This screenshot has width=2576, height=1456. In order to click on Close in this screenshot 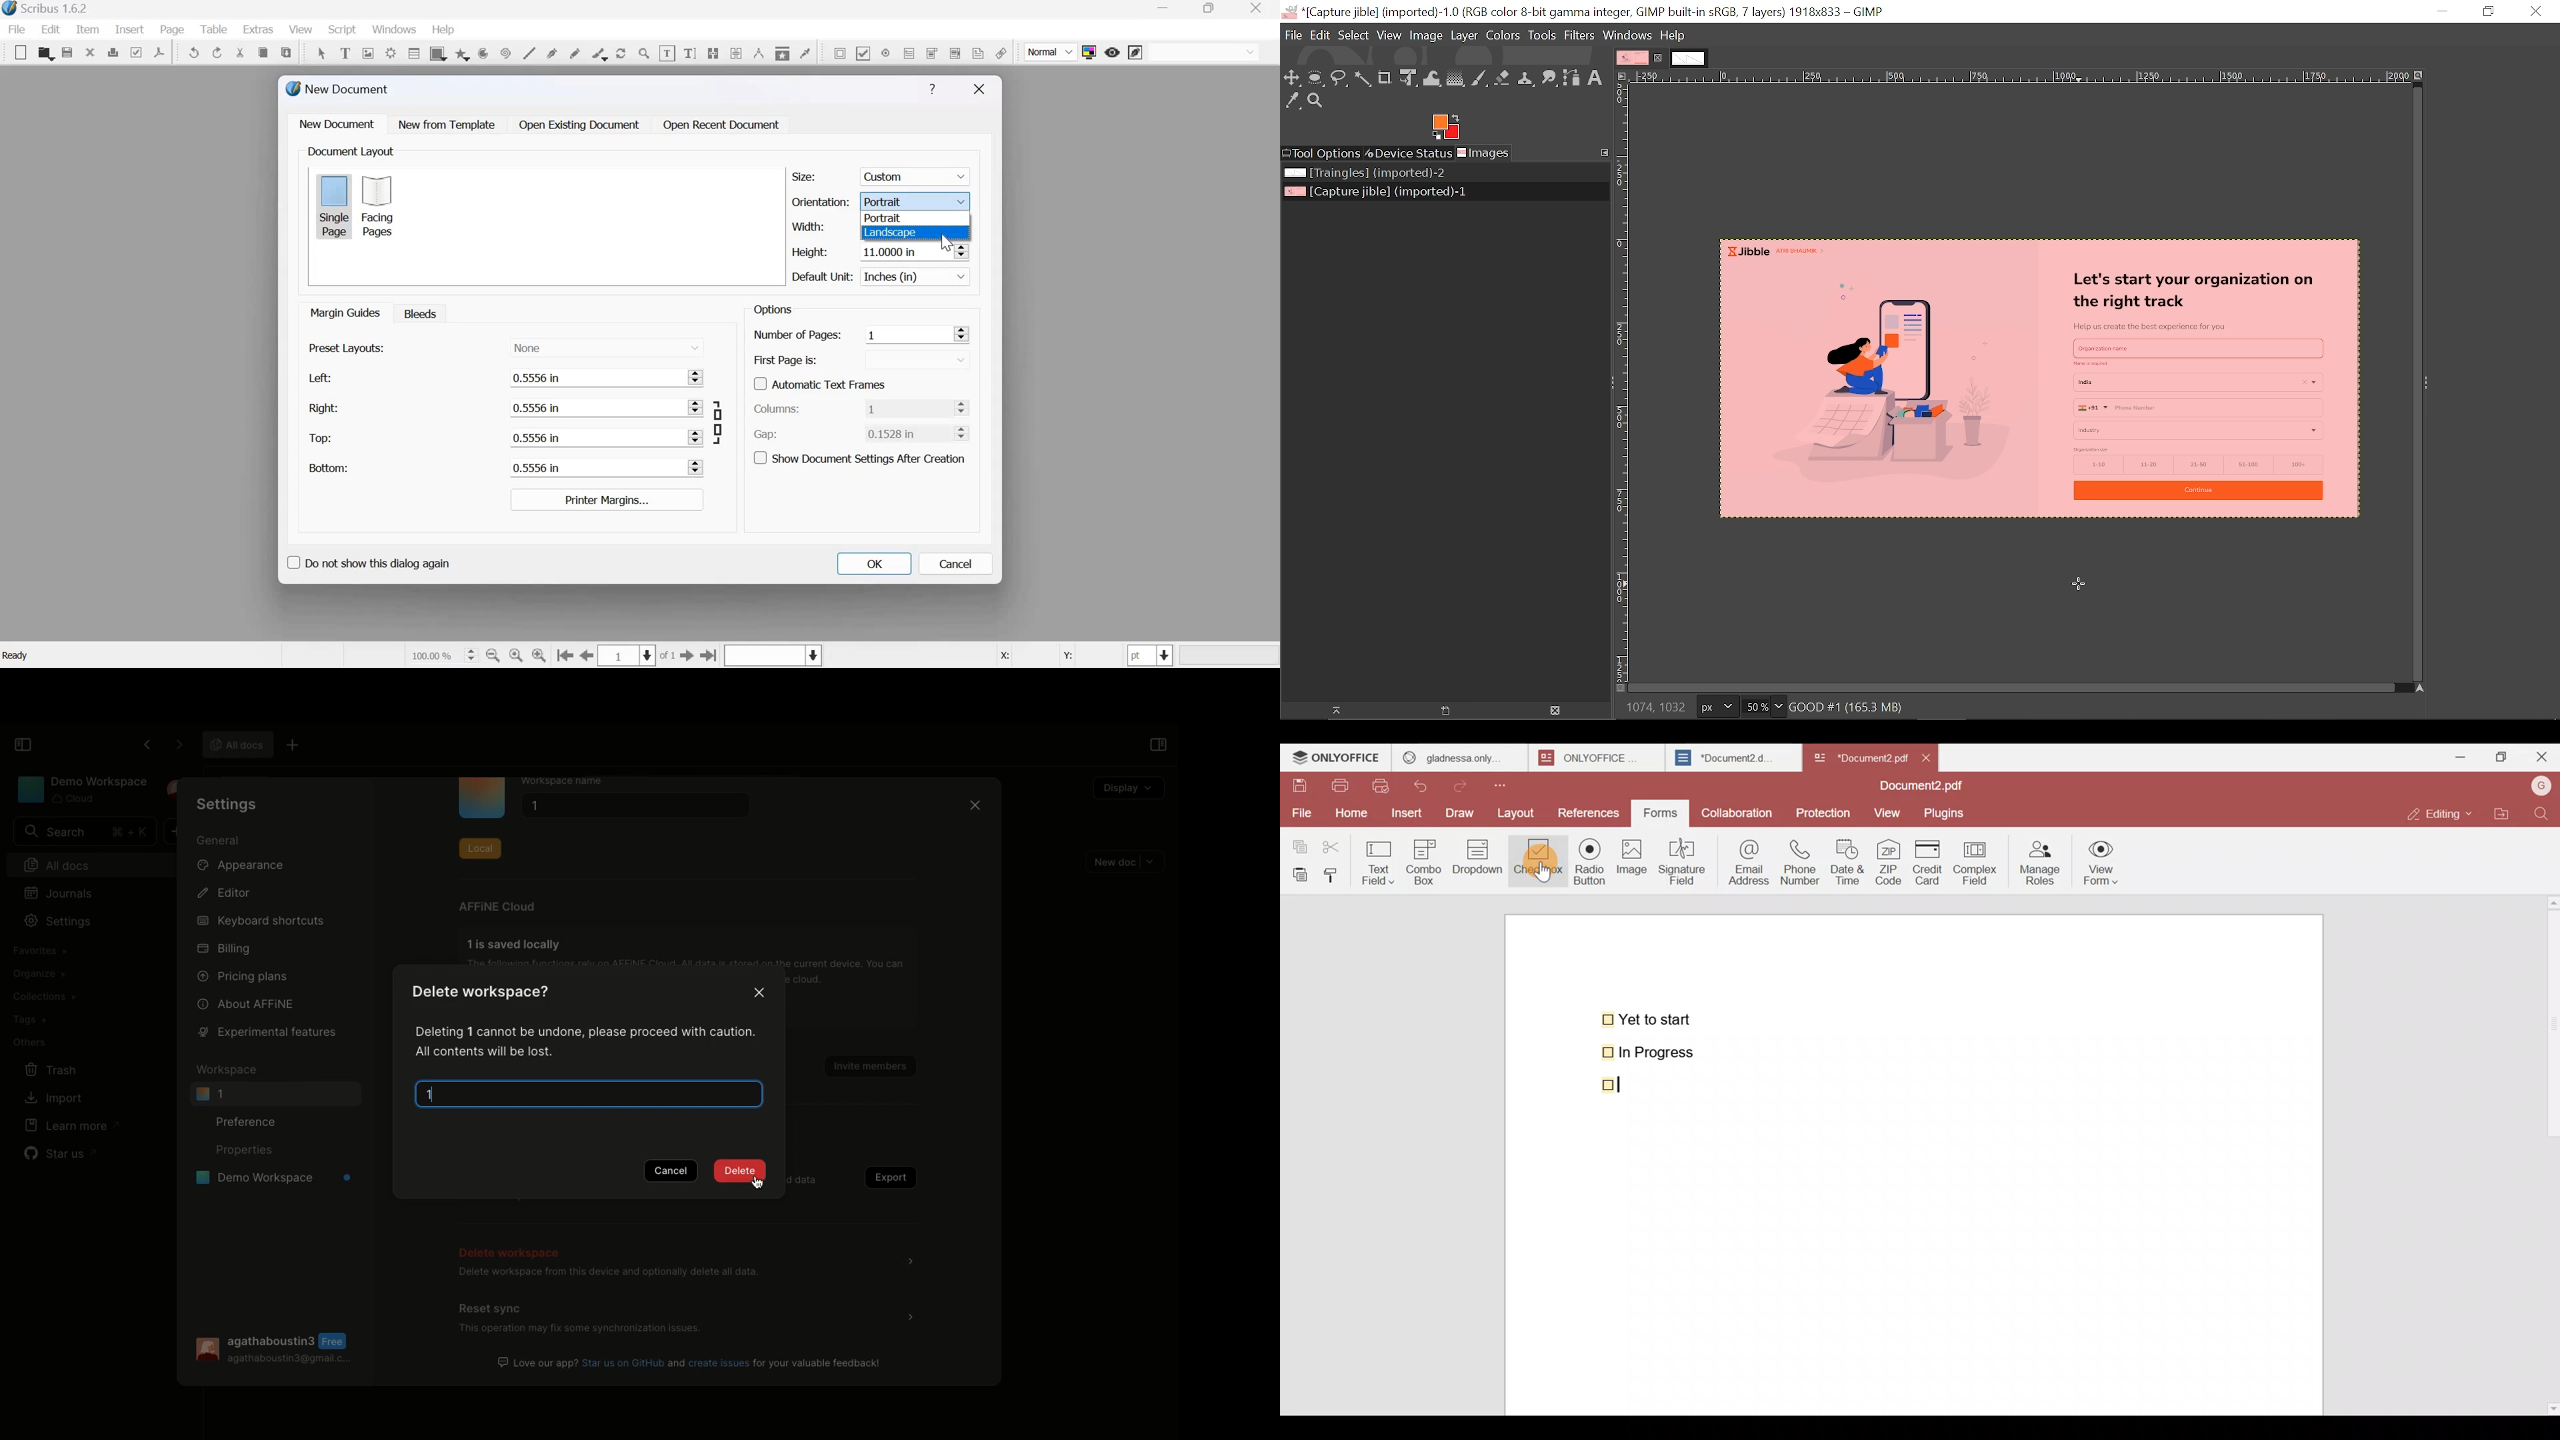, I will do `click(2541, 759)`.